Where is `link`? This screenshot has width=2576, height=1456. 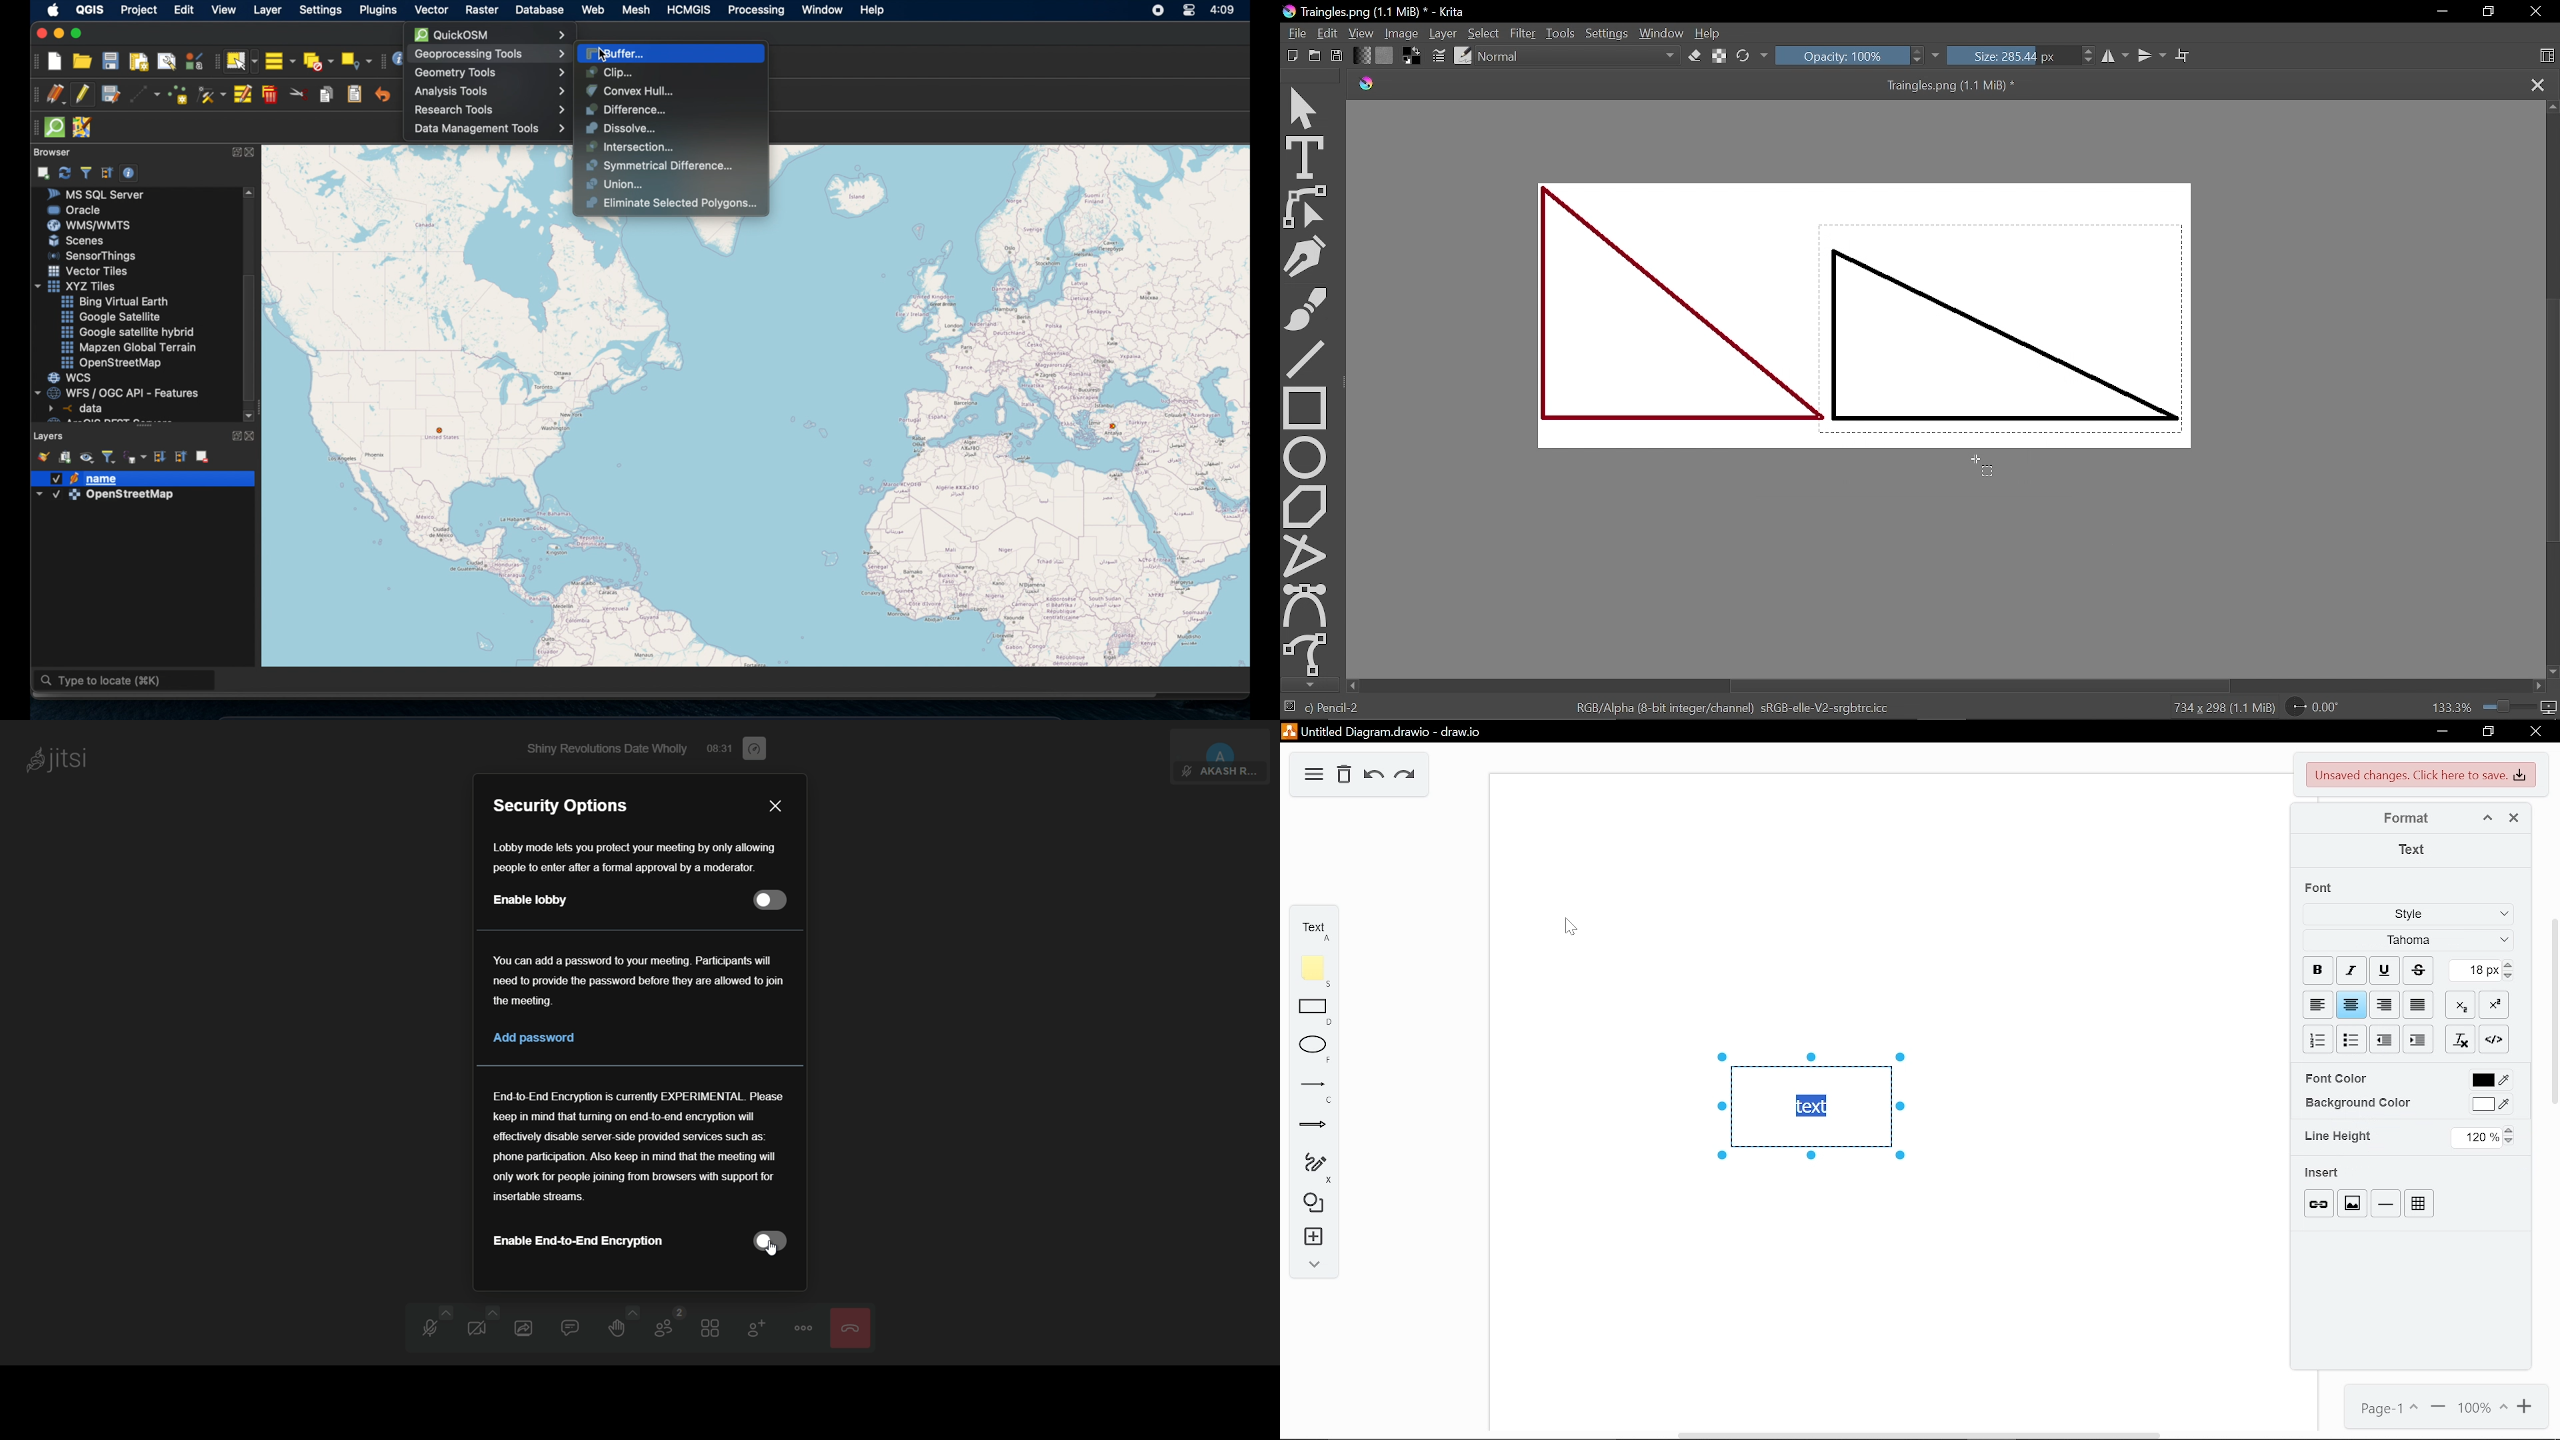
link is located at coordinates (2318, 1202).